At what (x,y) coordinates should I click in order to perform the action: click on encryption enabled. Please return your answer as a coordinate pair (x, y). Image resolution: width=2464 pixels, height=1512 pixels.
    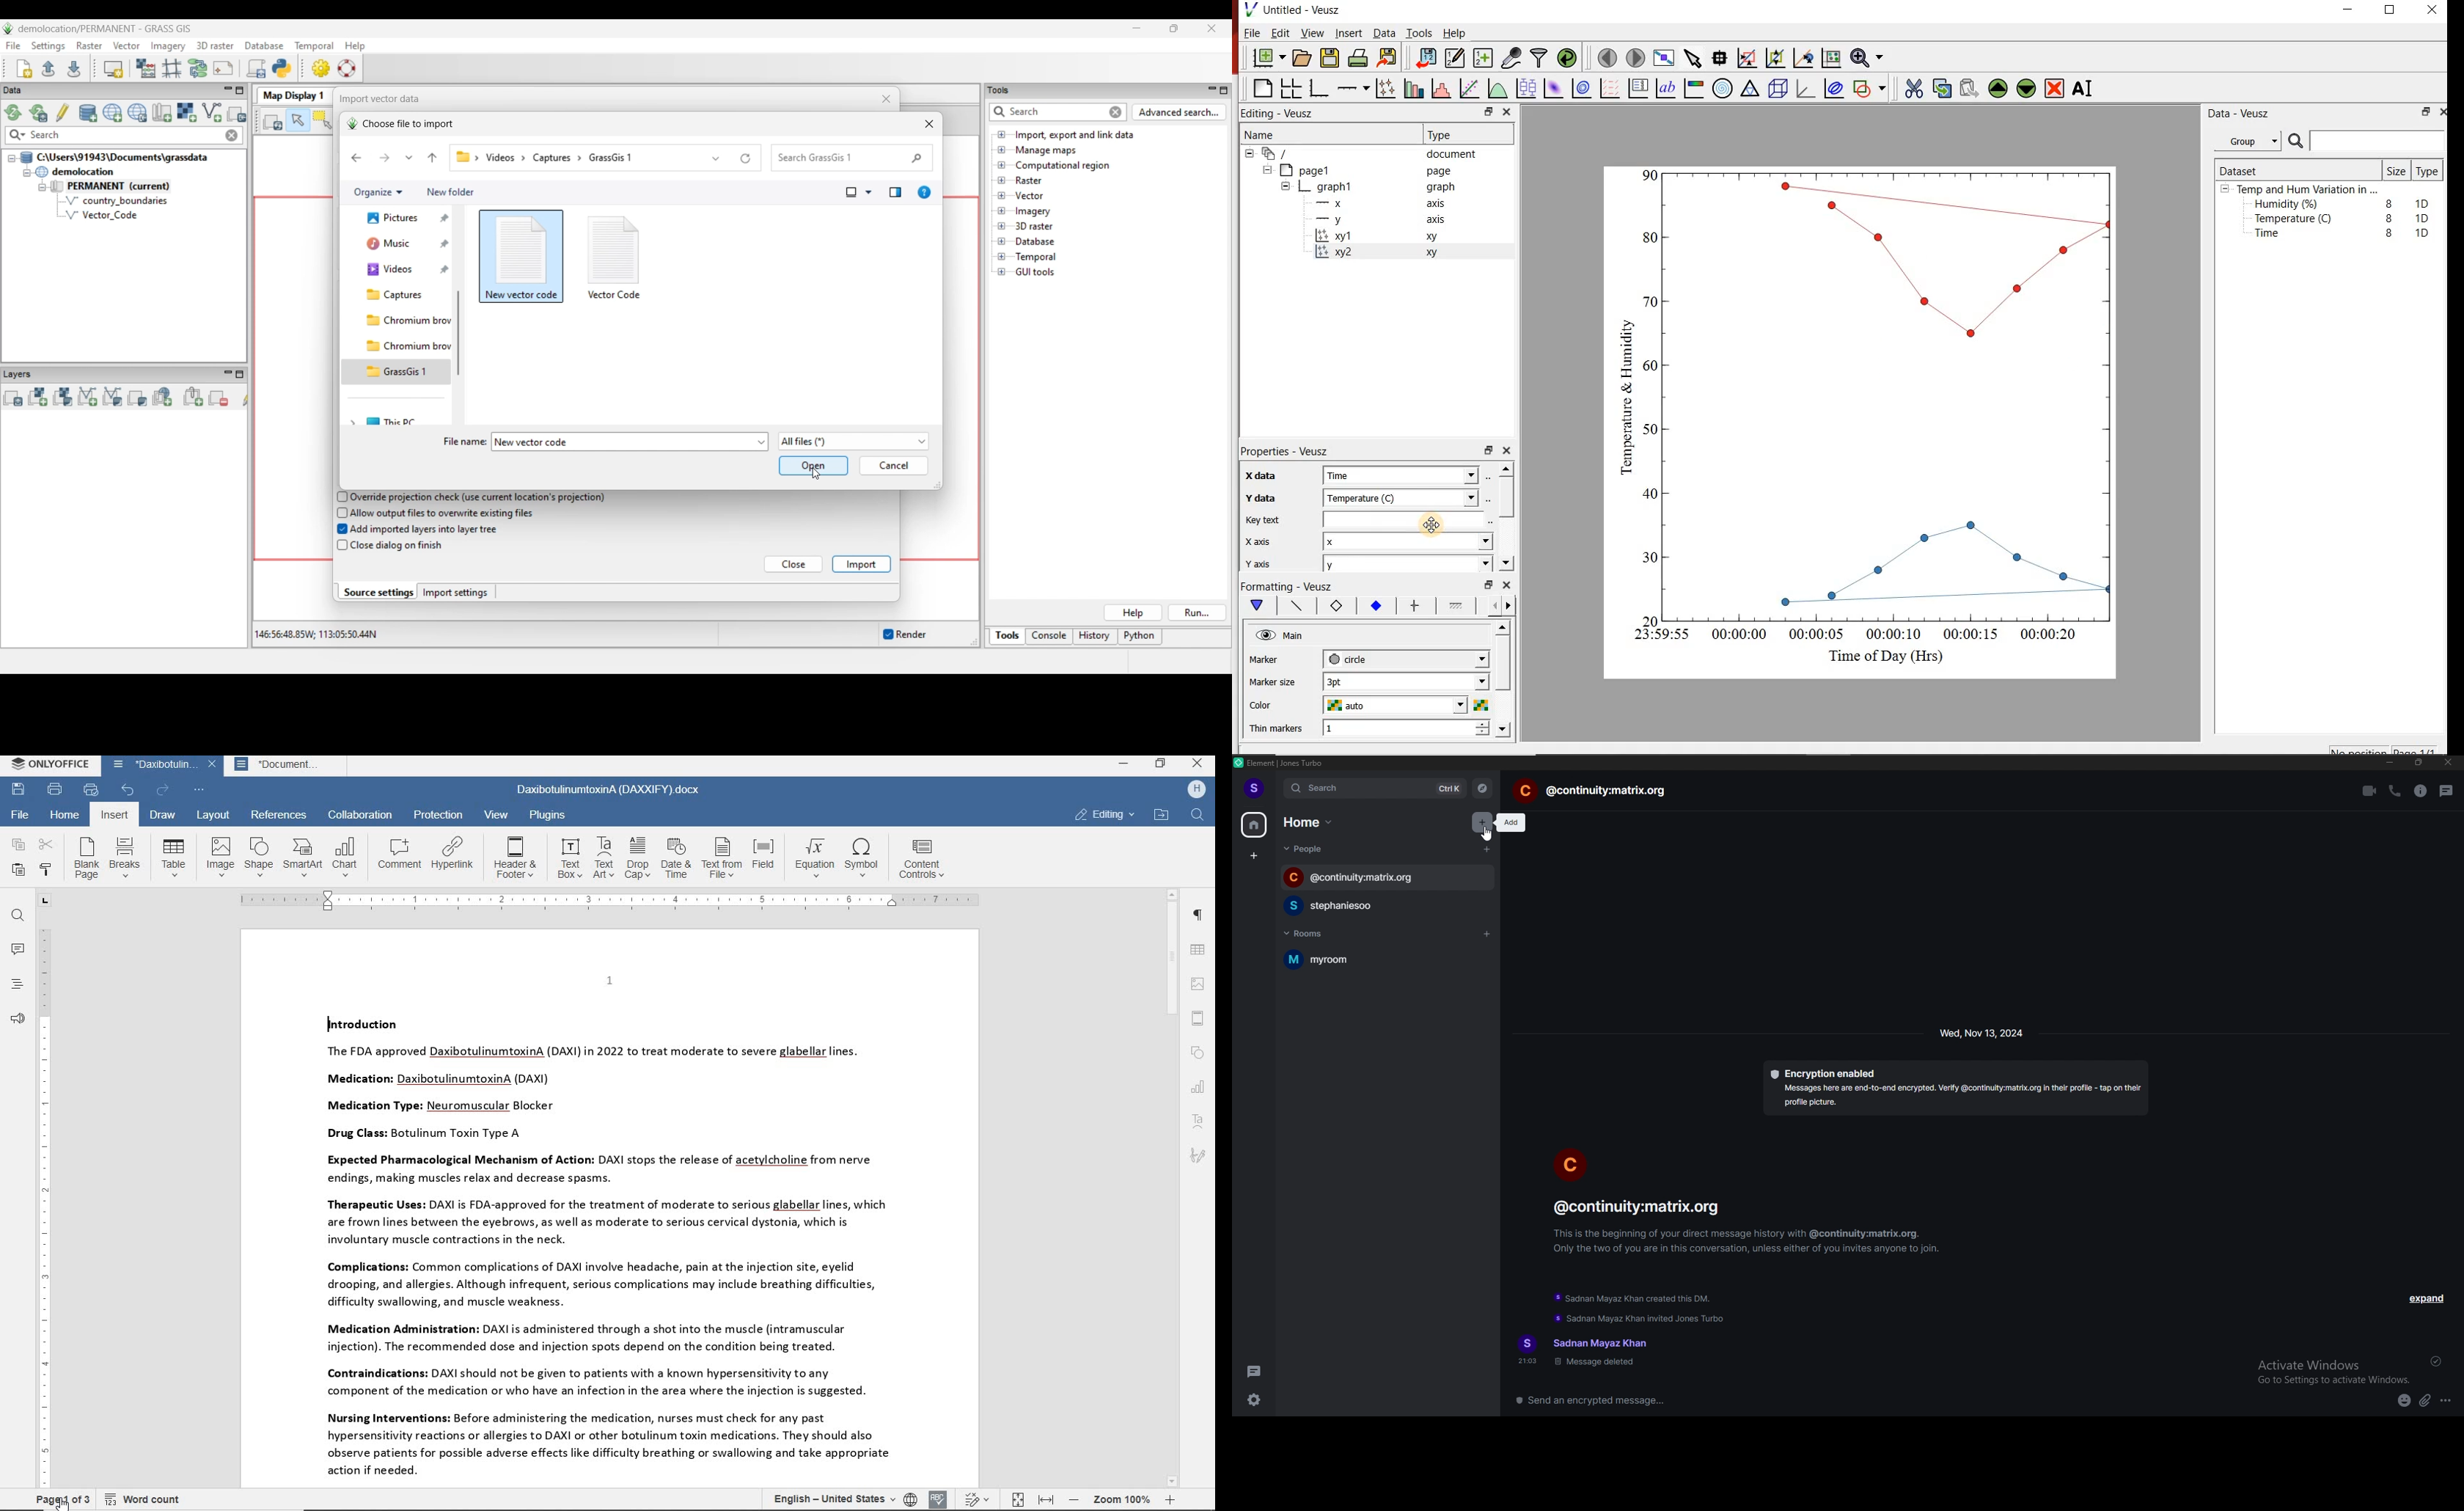
    Looking at the image, I should click on (1955, 1088).